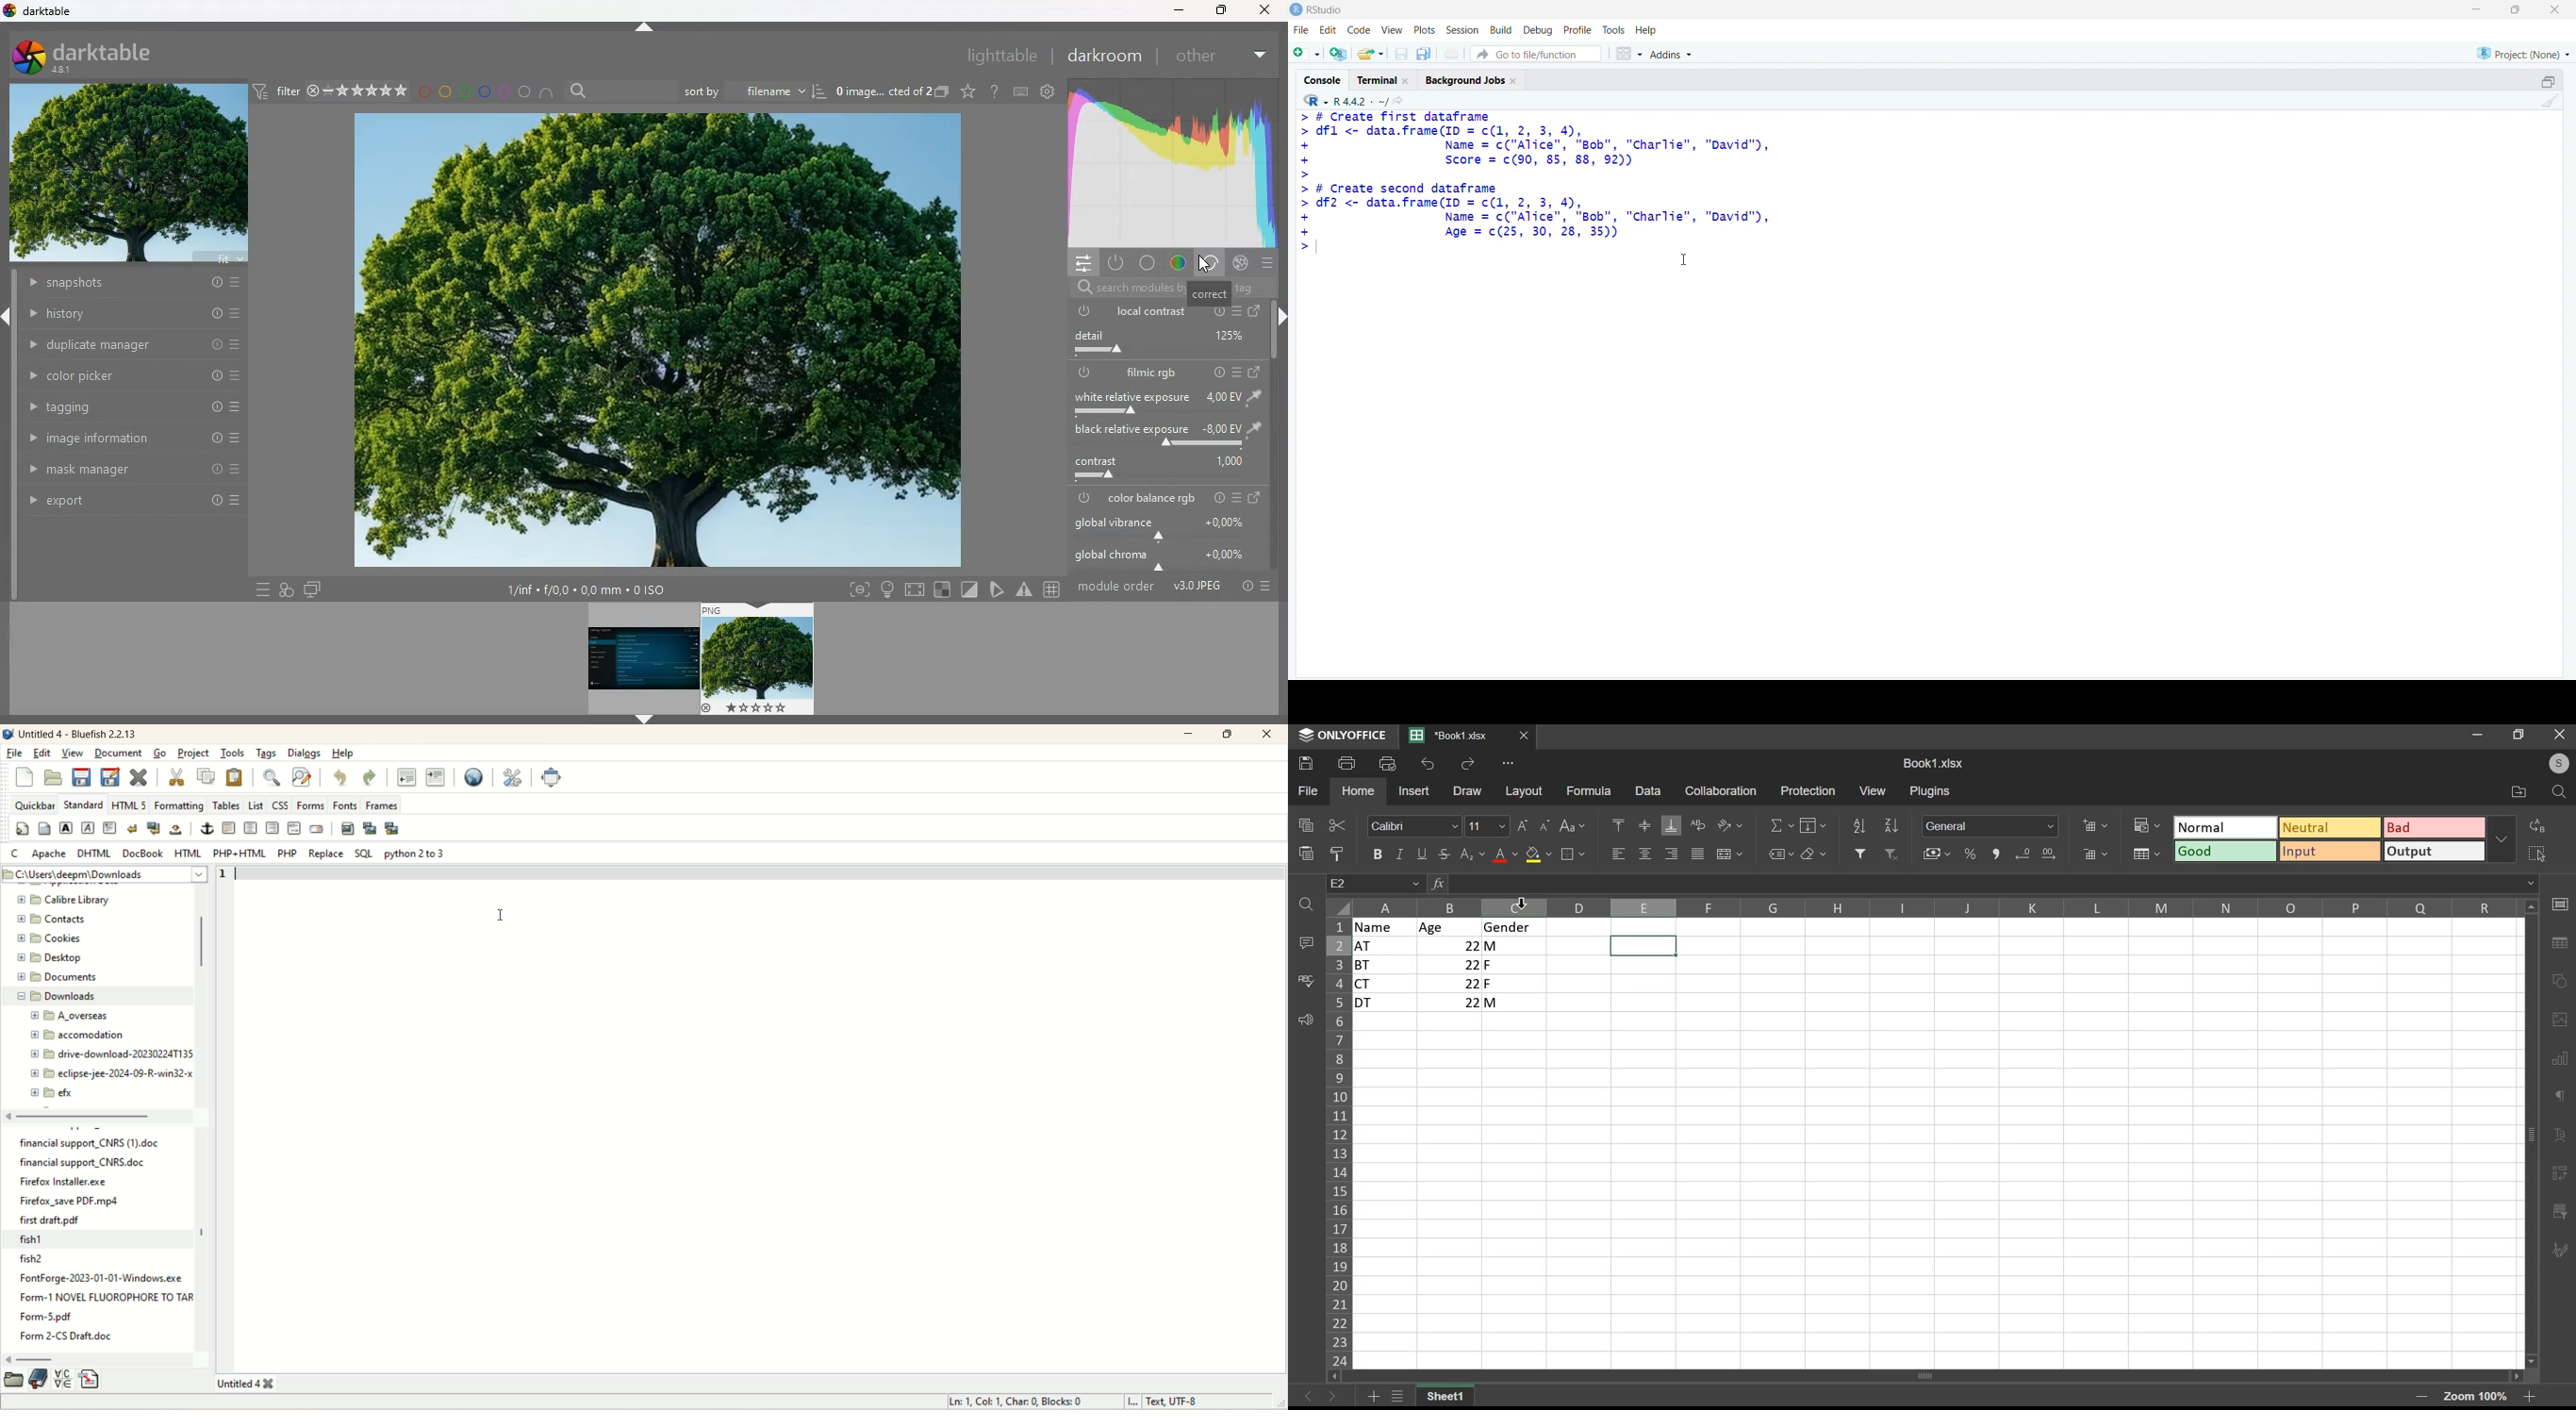 The height and width of the screenshot is (1428, 2576). What do you see at coordinates (1515, 1005) in the screenshot?
I see `m` at bounding box center [1515, 1005].